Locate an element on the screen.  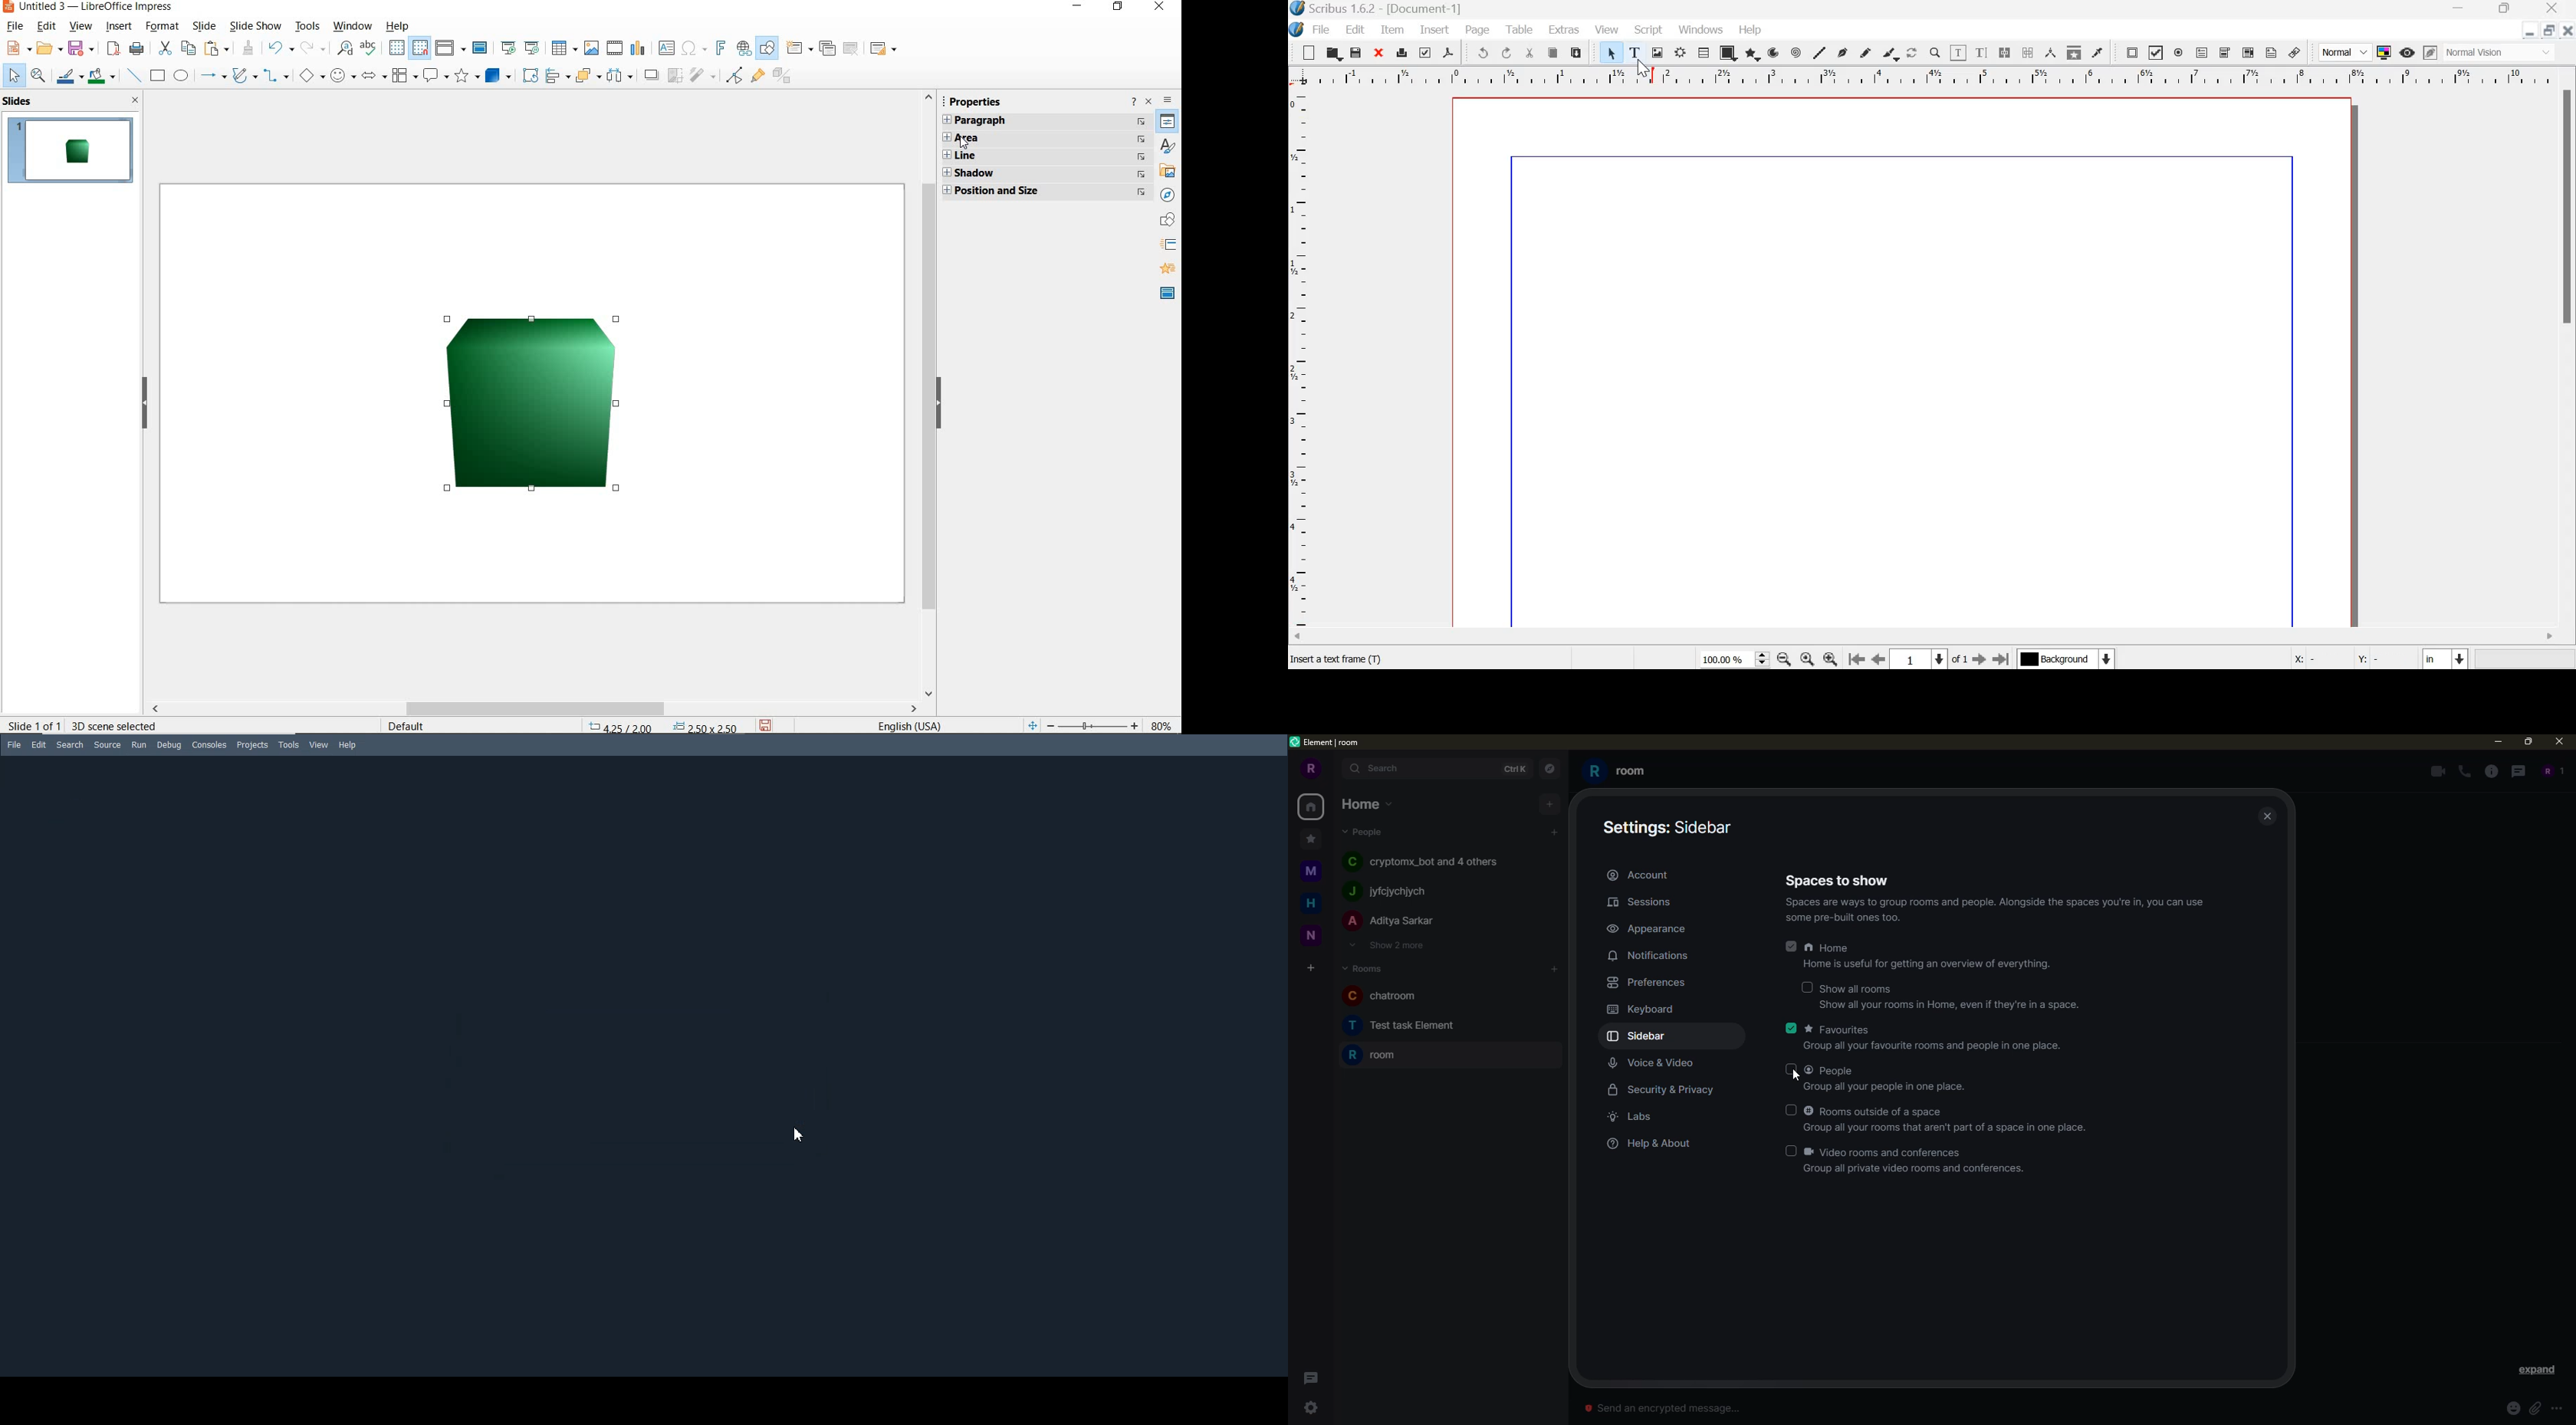
format is located at coordinates (163, 26).